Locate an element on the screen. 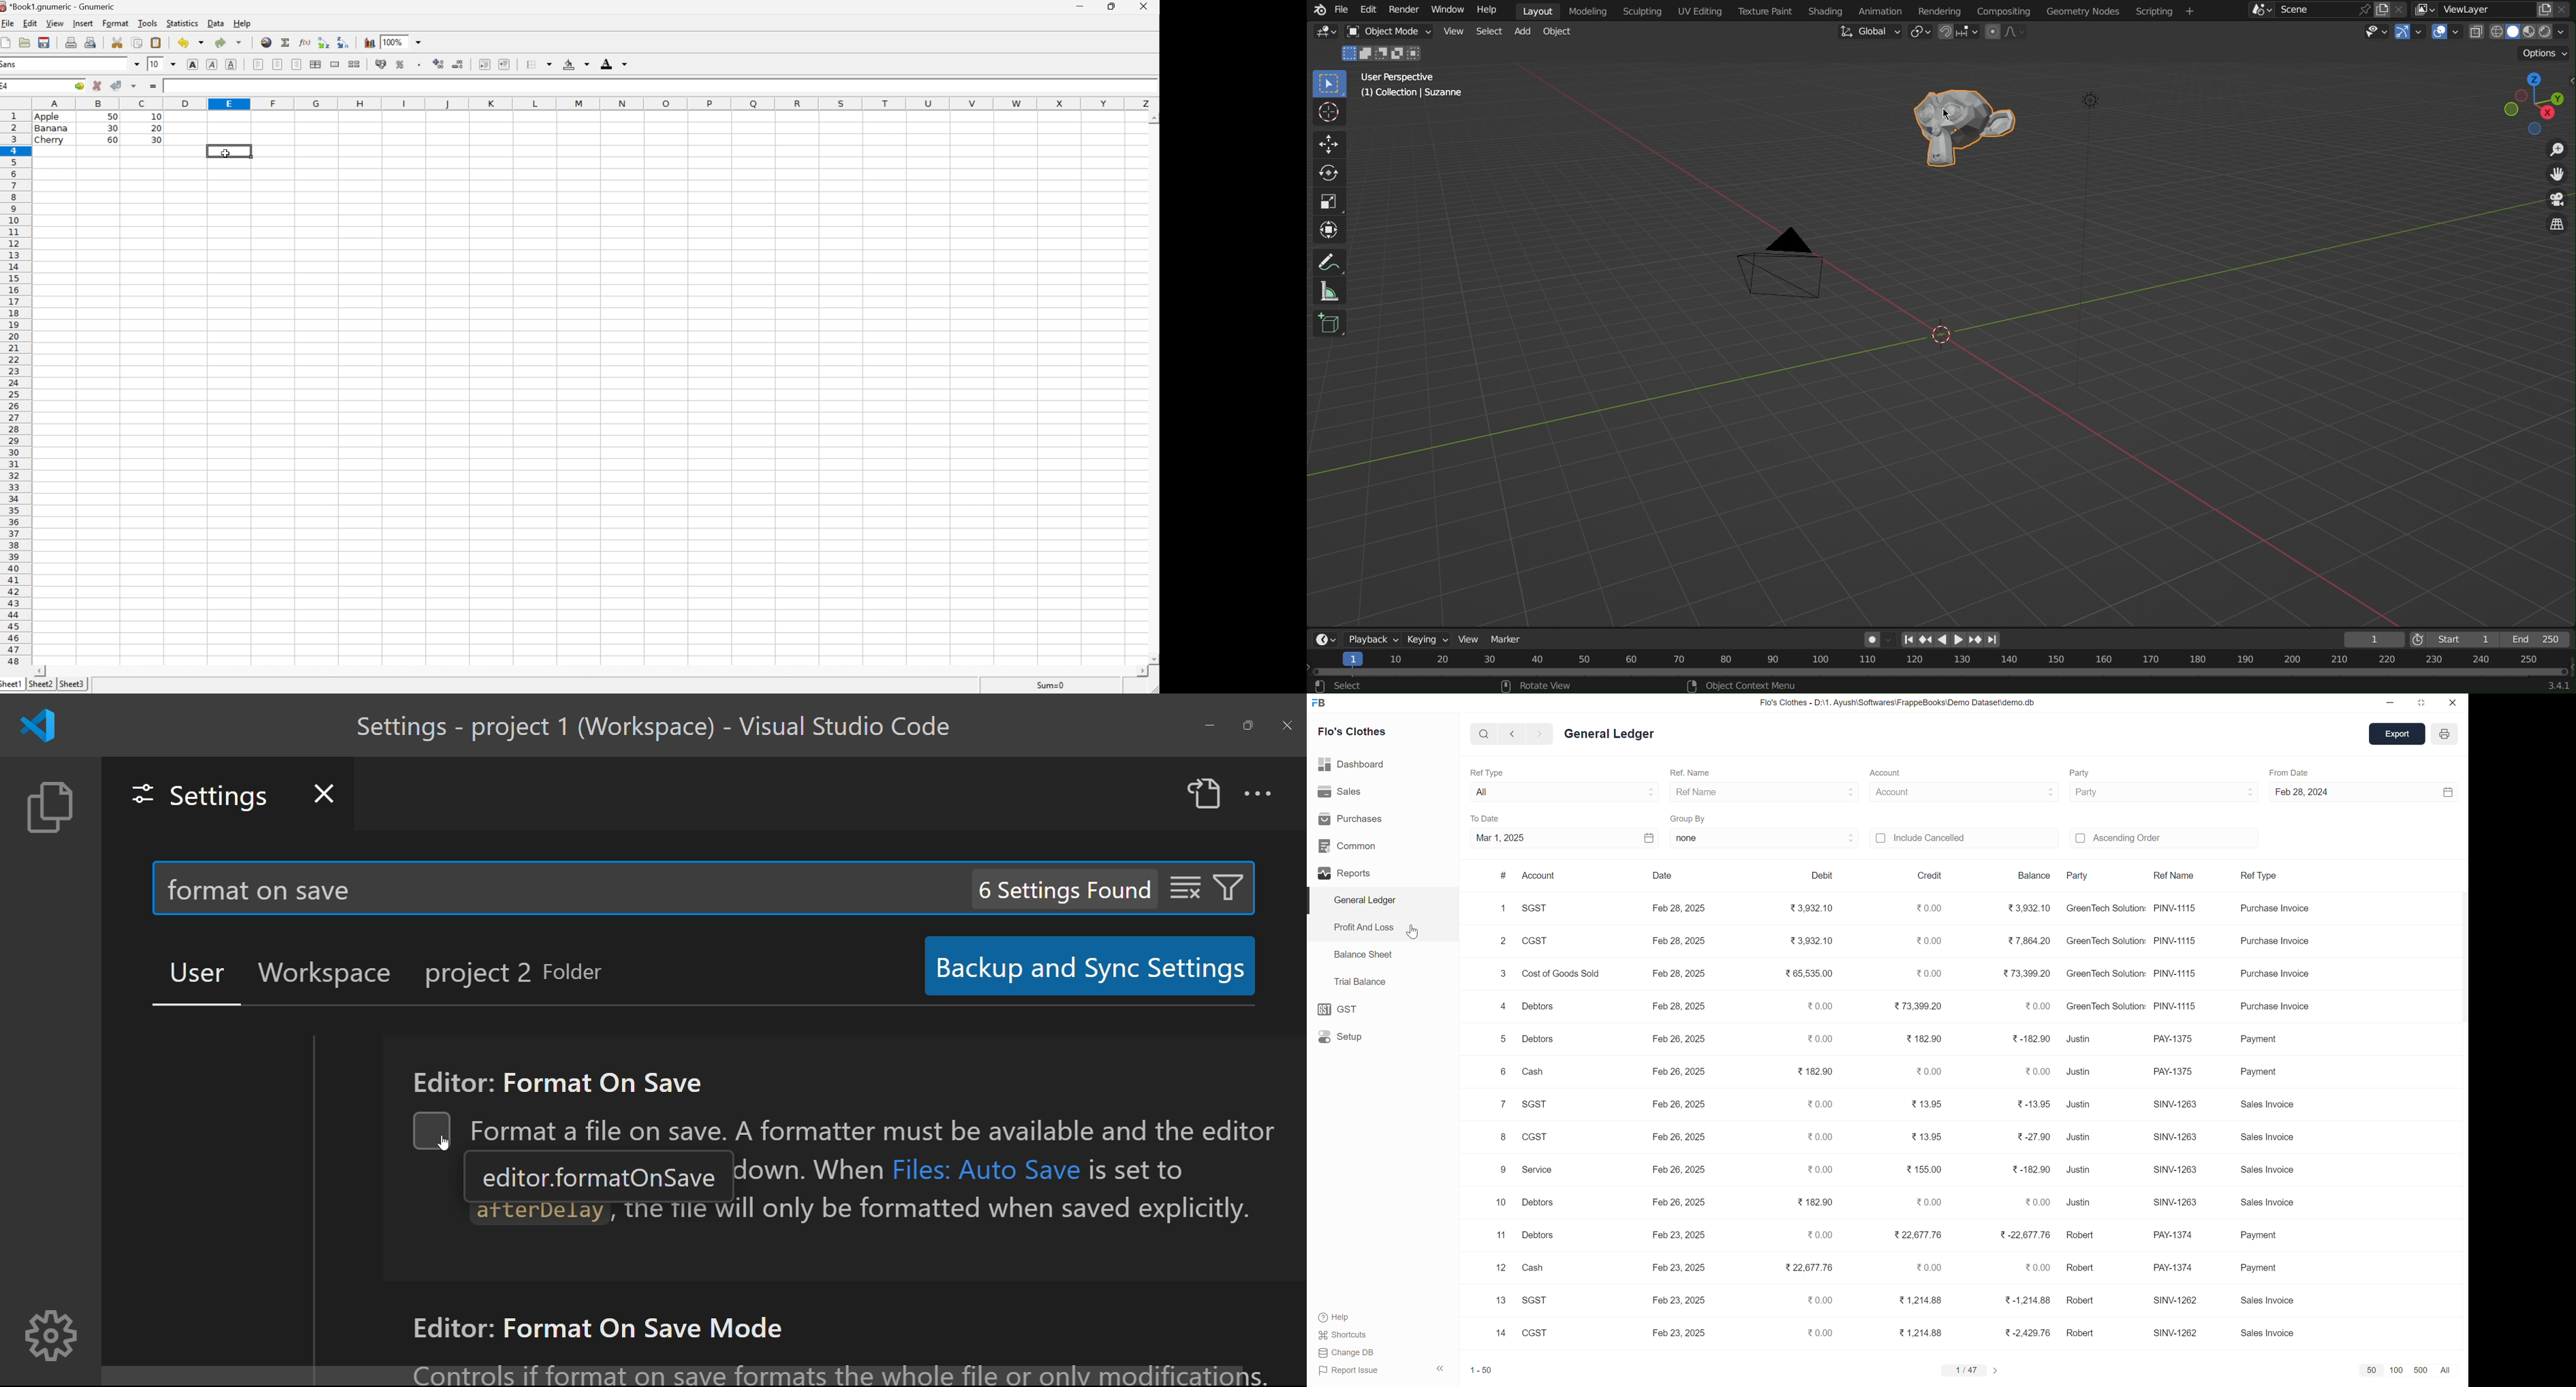 The height and width of the screenshot is (1400, 2576). PINV-1115 is located at coordinates (2177, 975).